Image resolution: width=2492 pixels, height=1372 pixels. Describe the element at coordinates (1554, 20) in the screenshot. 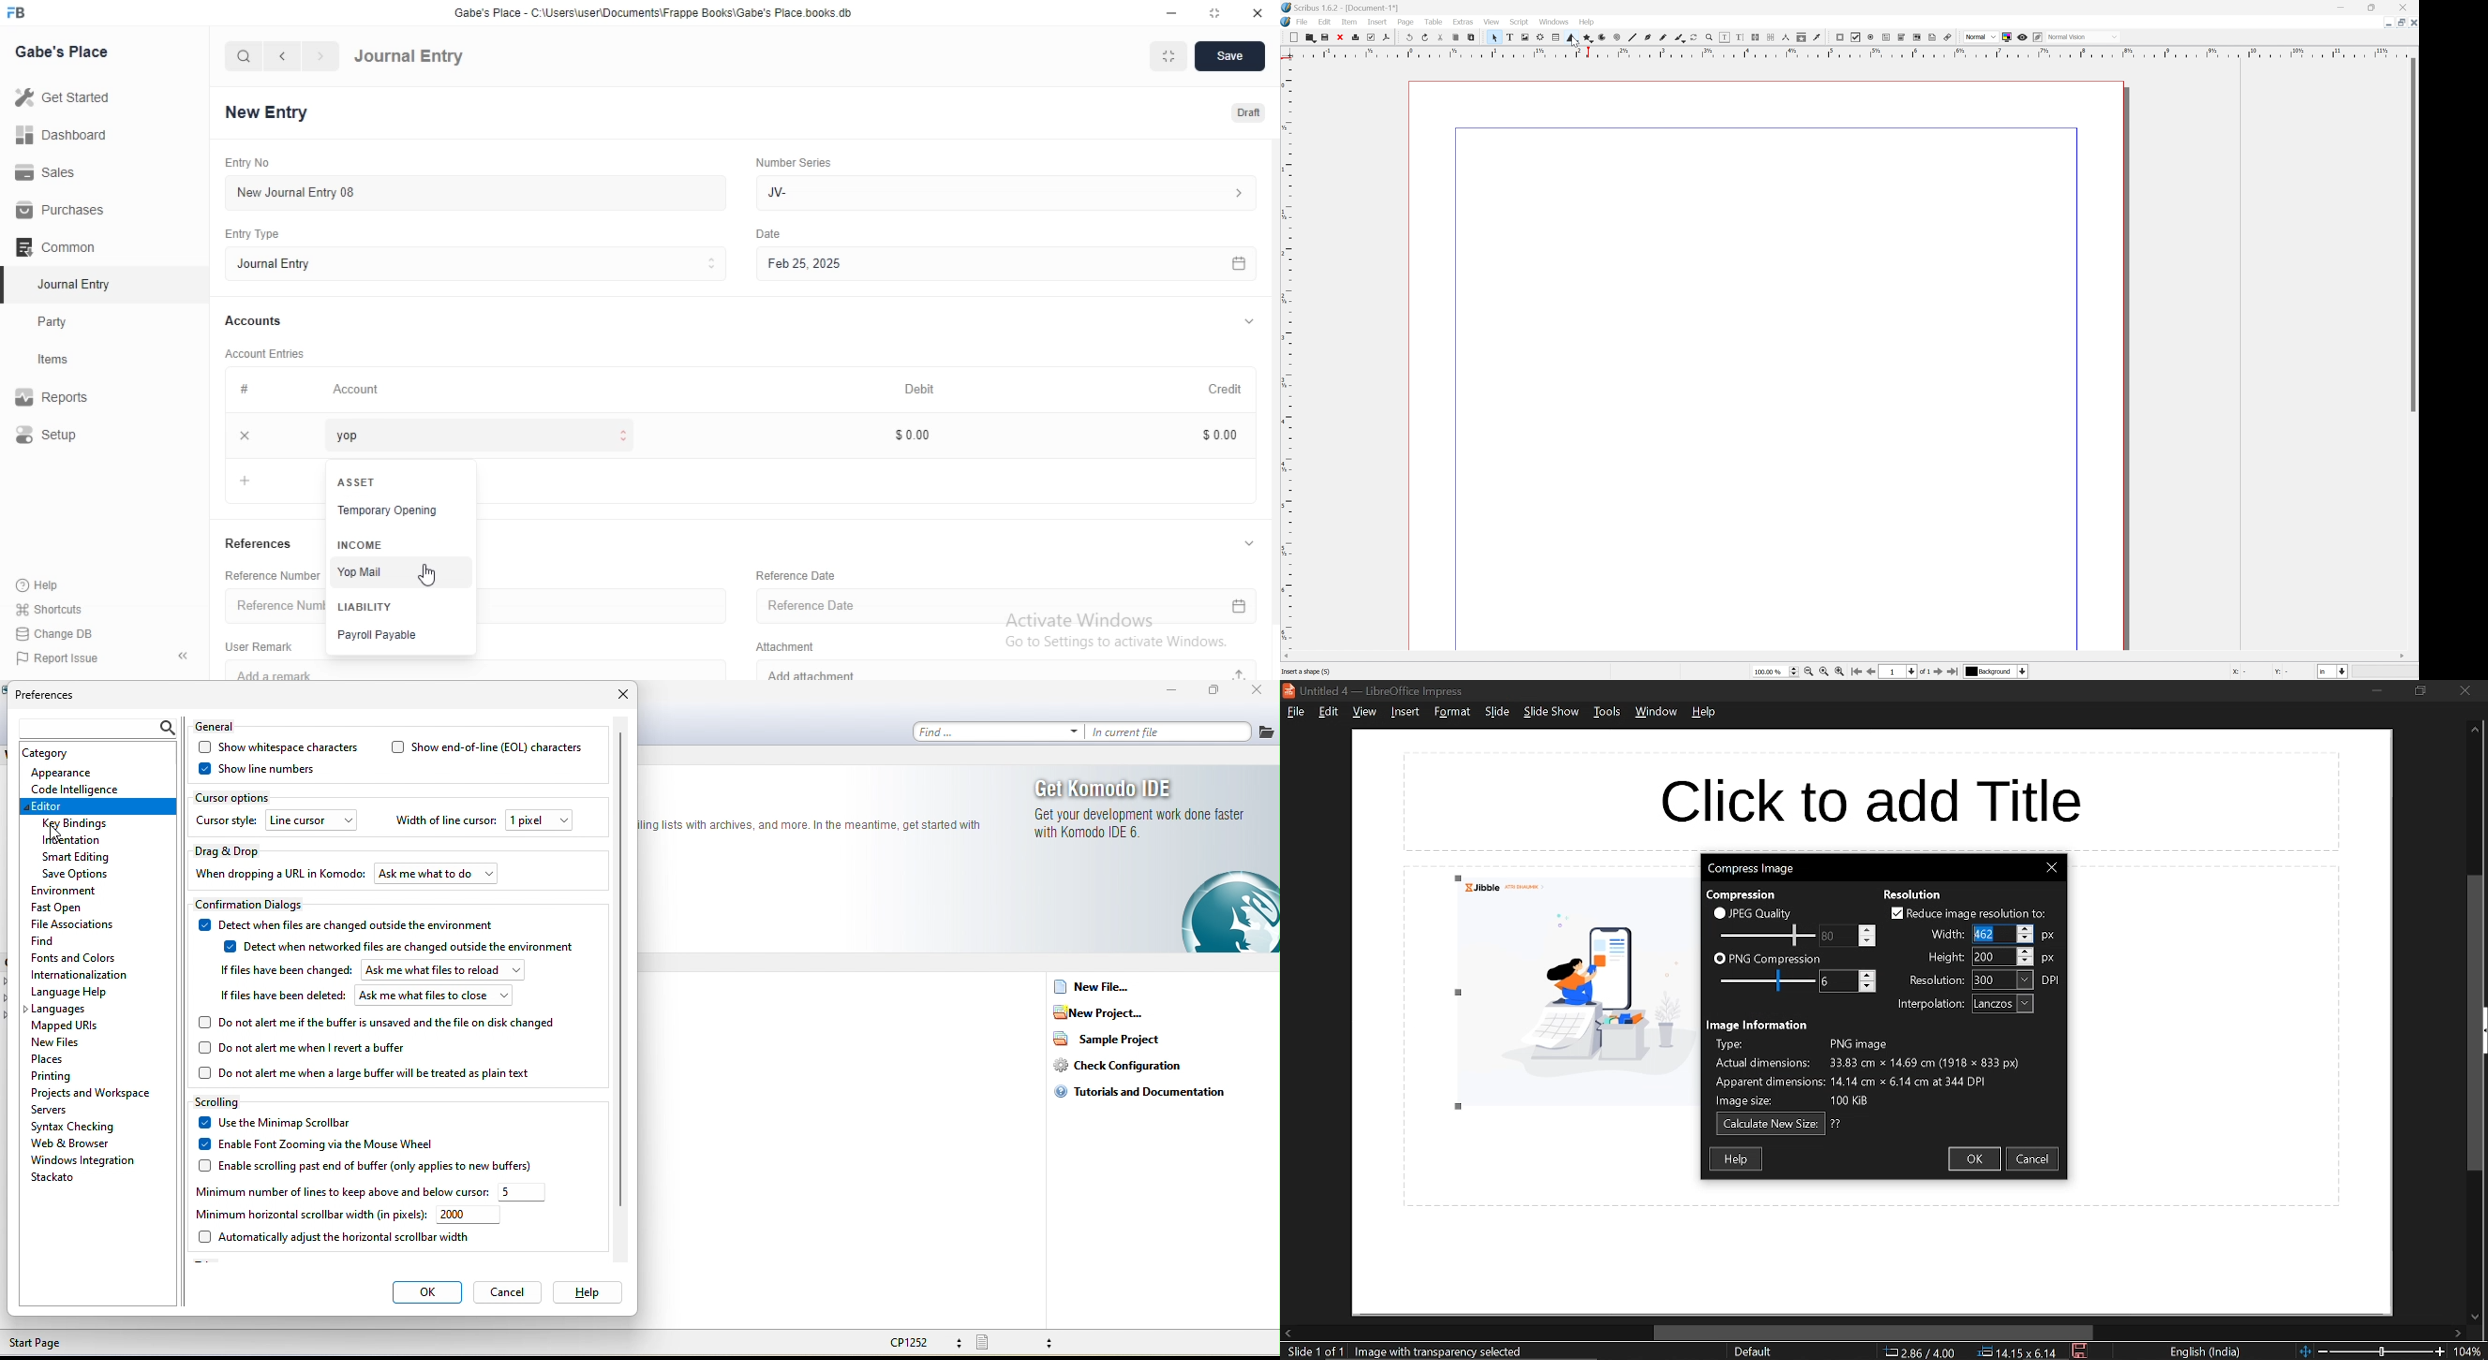

I see `Windows` at that location.